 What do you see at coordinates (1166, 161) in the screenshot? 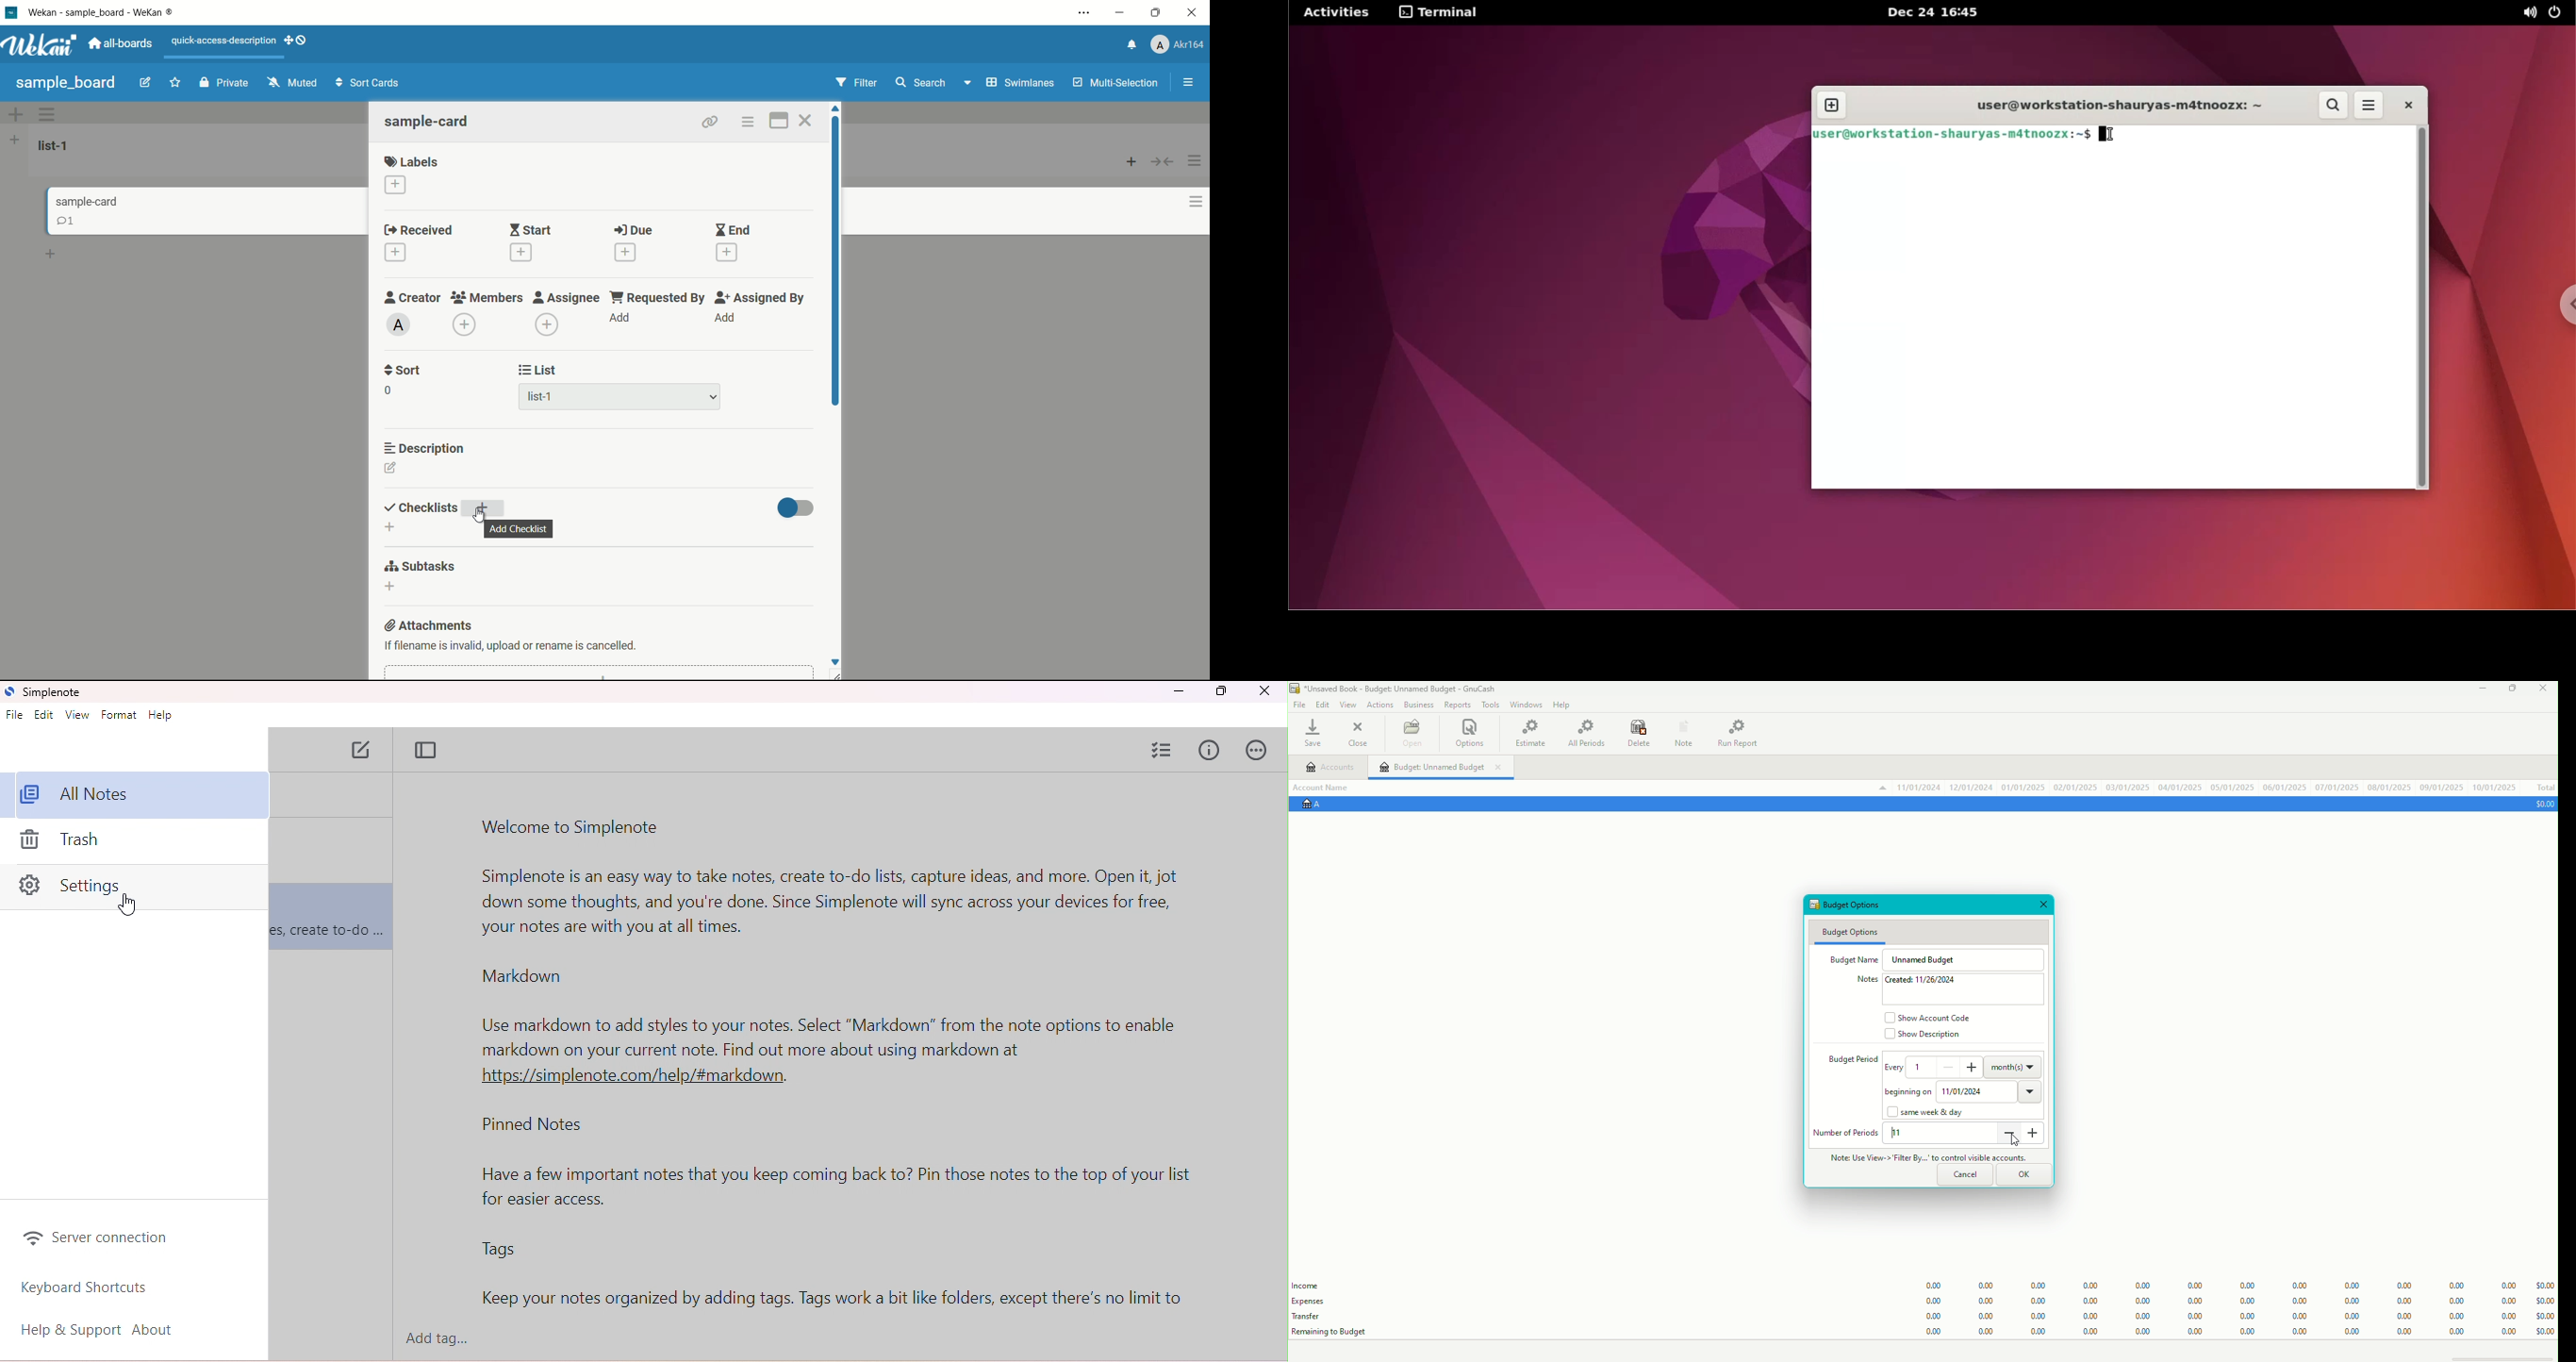
I see `button` at bounding box center [1166, 161].